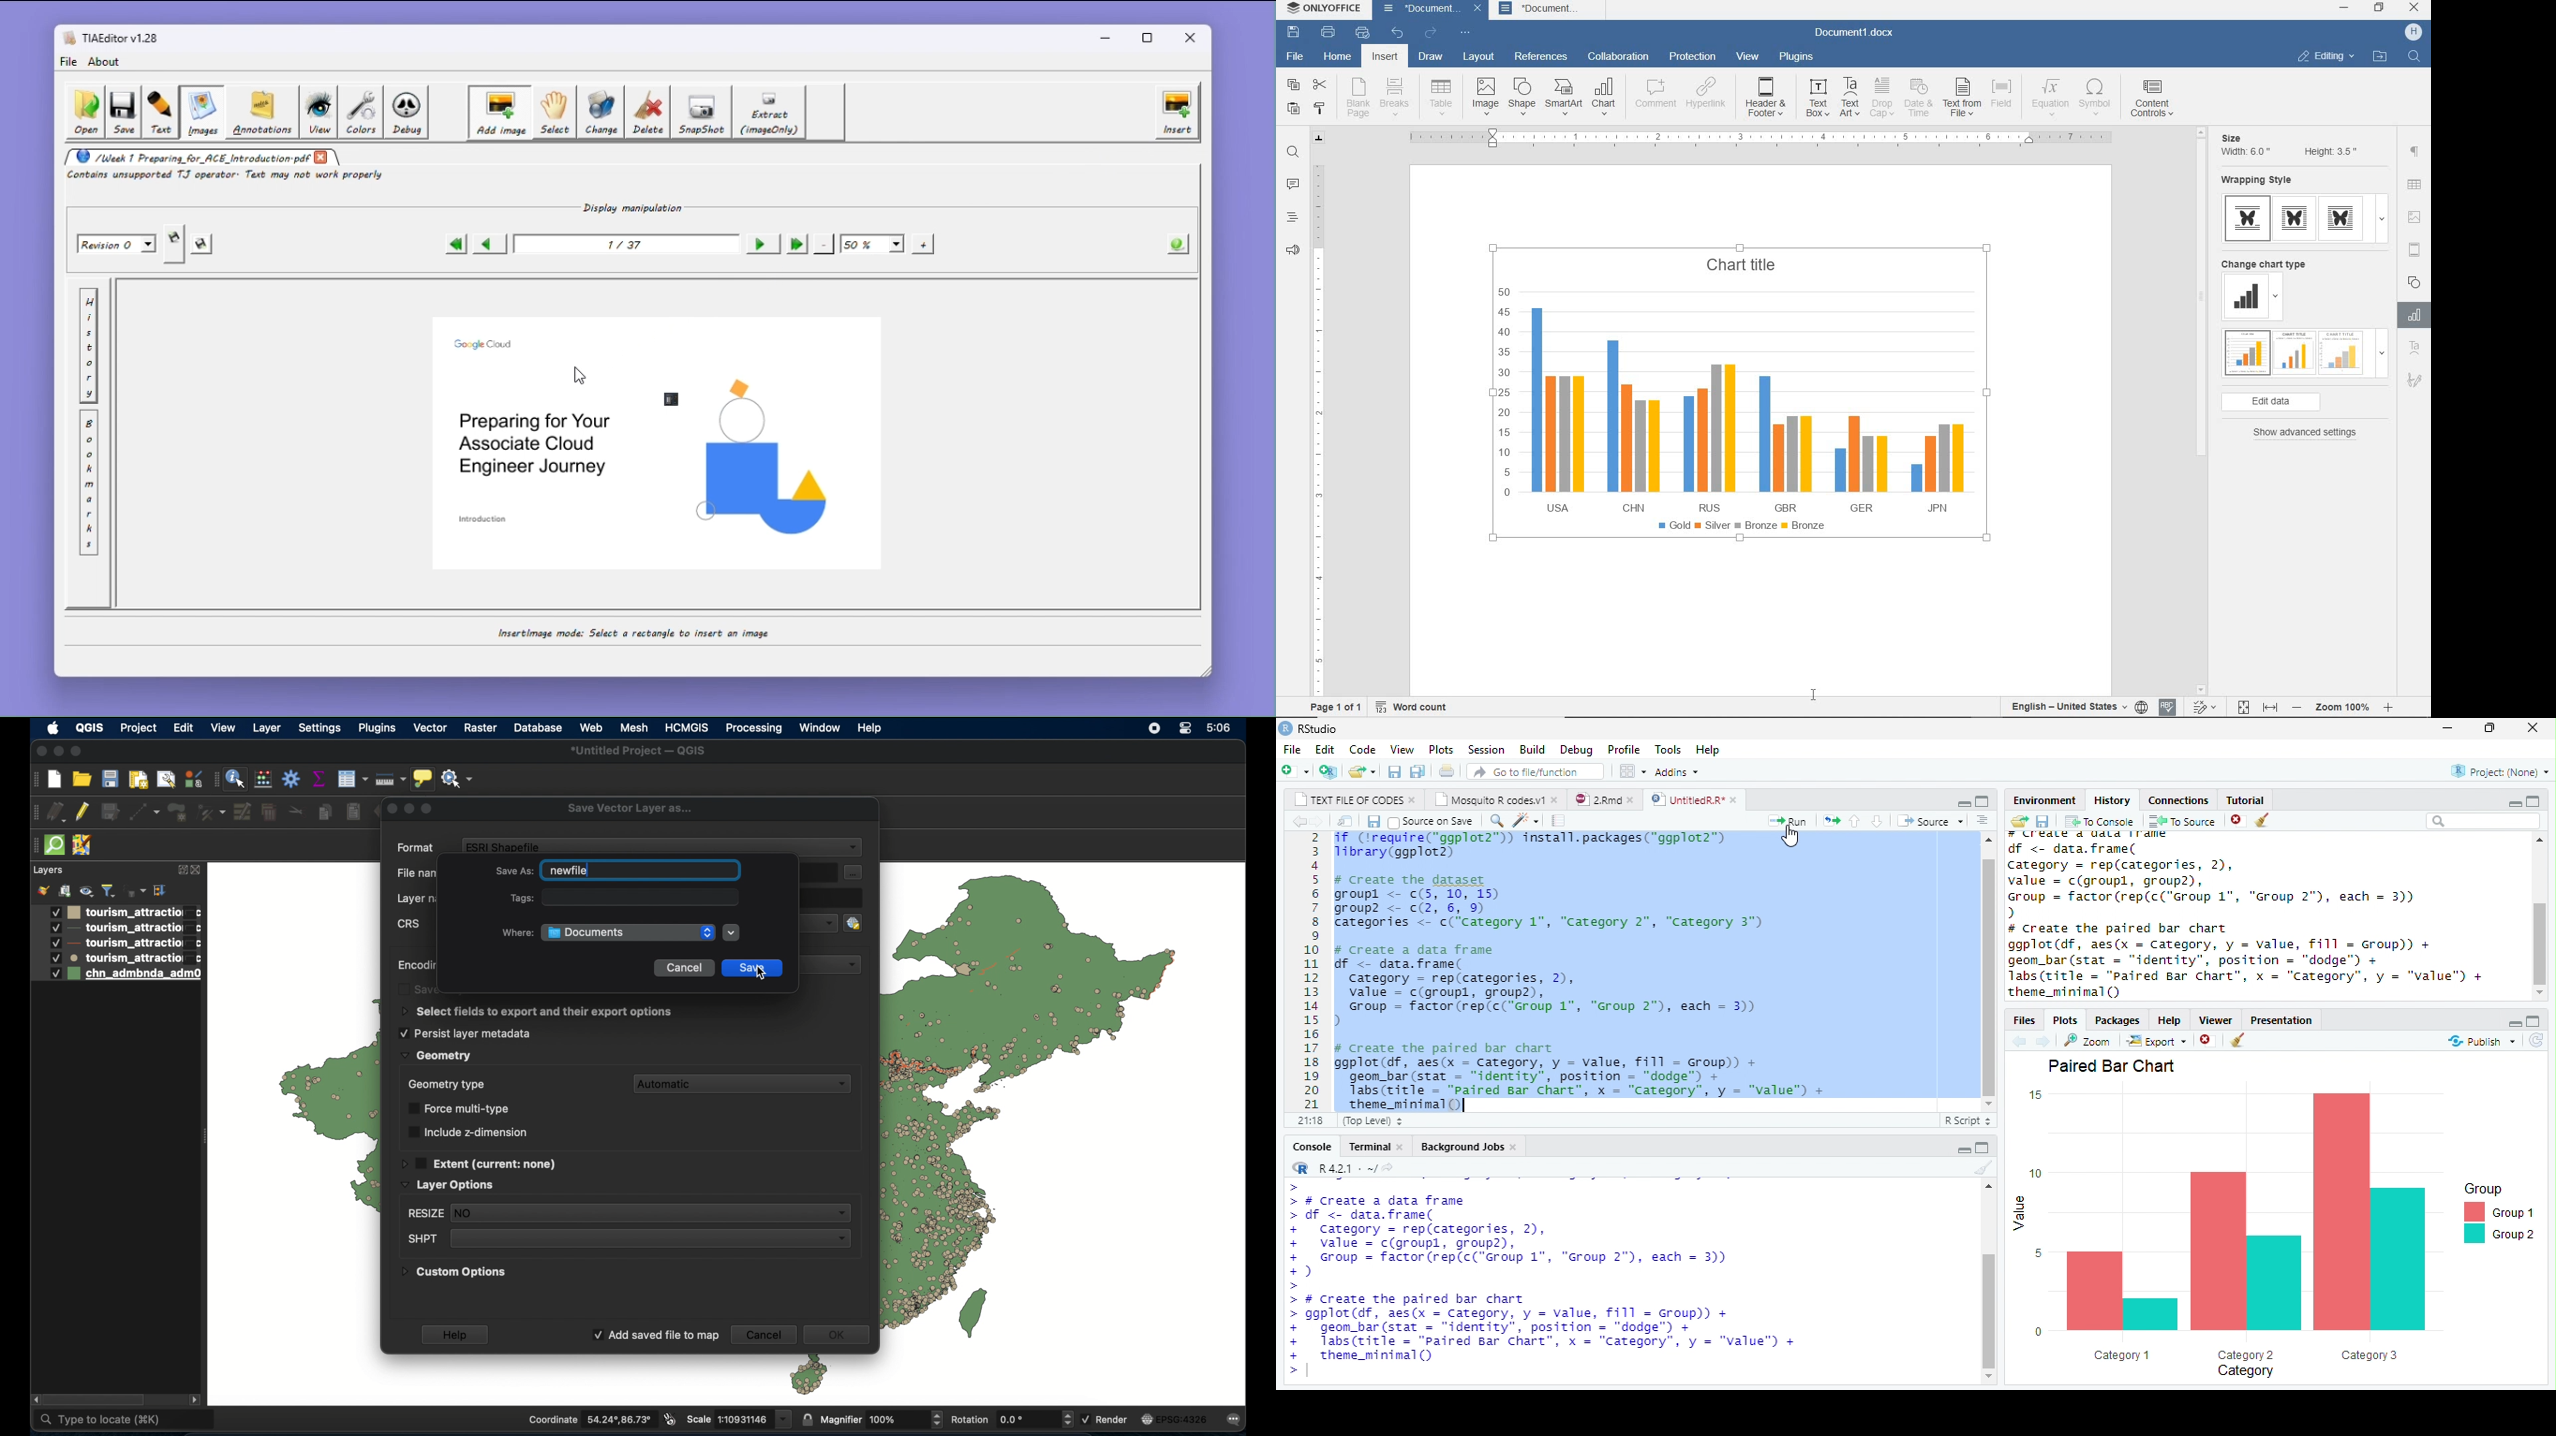  Describe the element at coordinates (1495, 820) in the screenshot. I see `find and replace` at that location.